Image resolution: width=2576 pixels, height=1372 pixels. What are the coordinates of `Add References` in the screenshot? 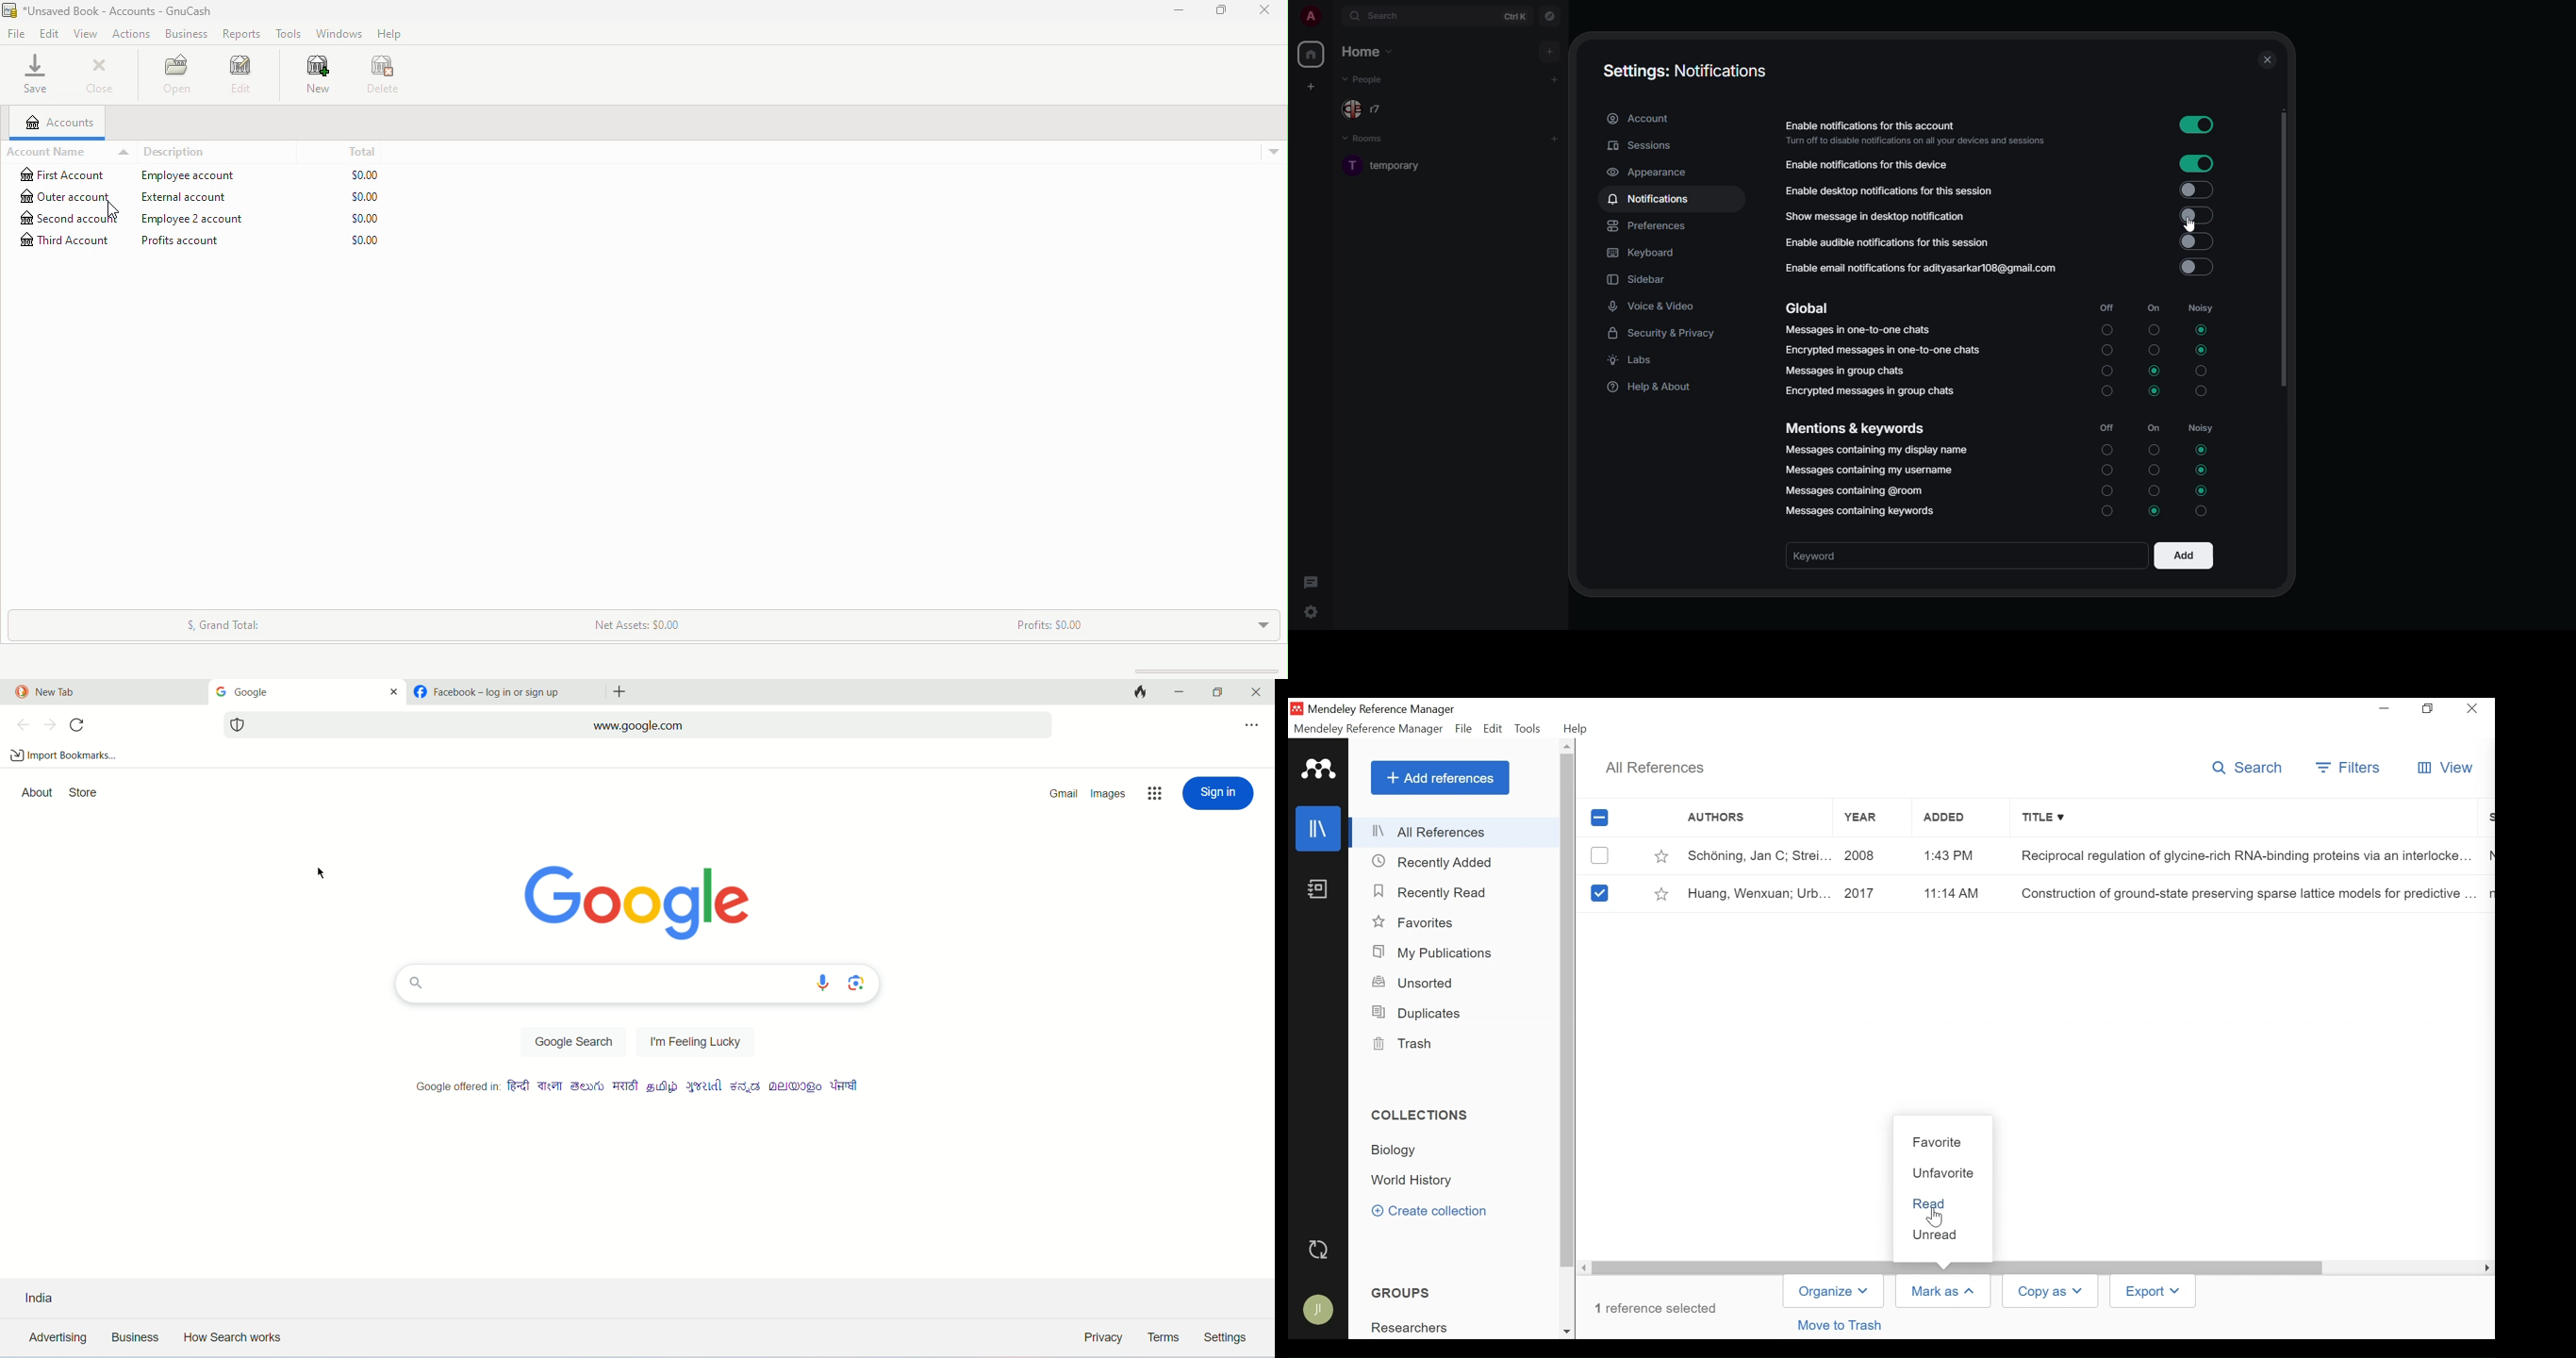 It's located at (1440, 777).